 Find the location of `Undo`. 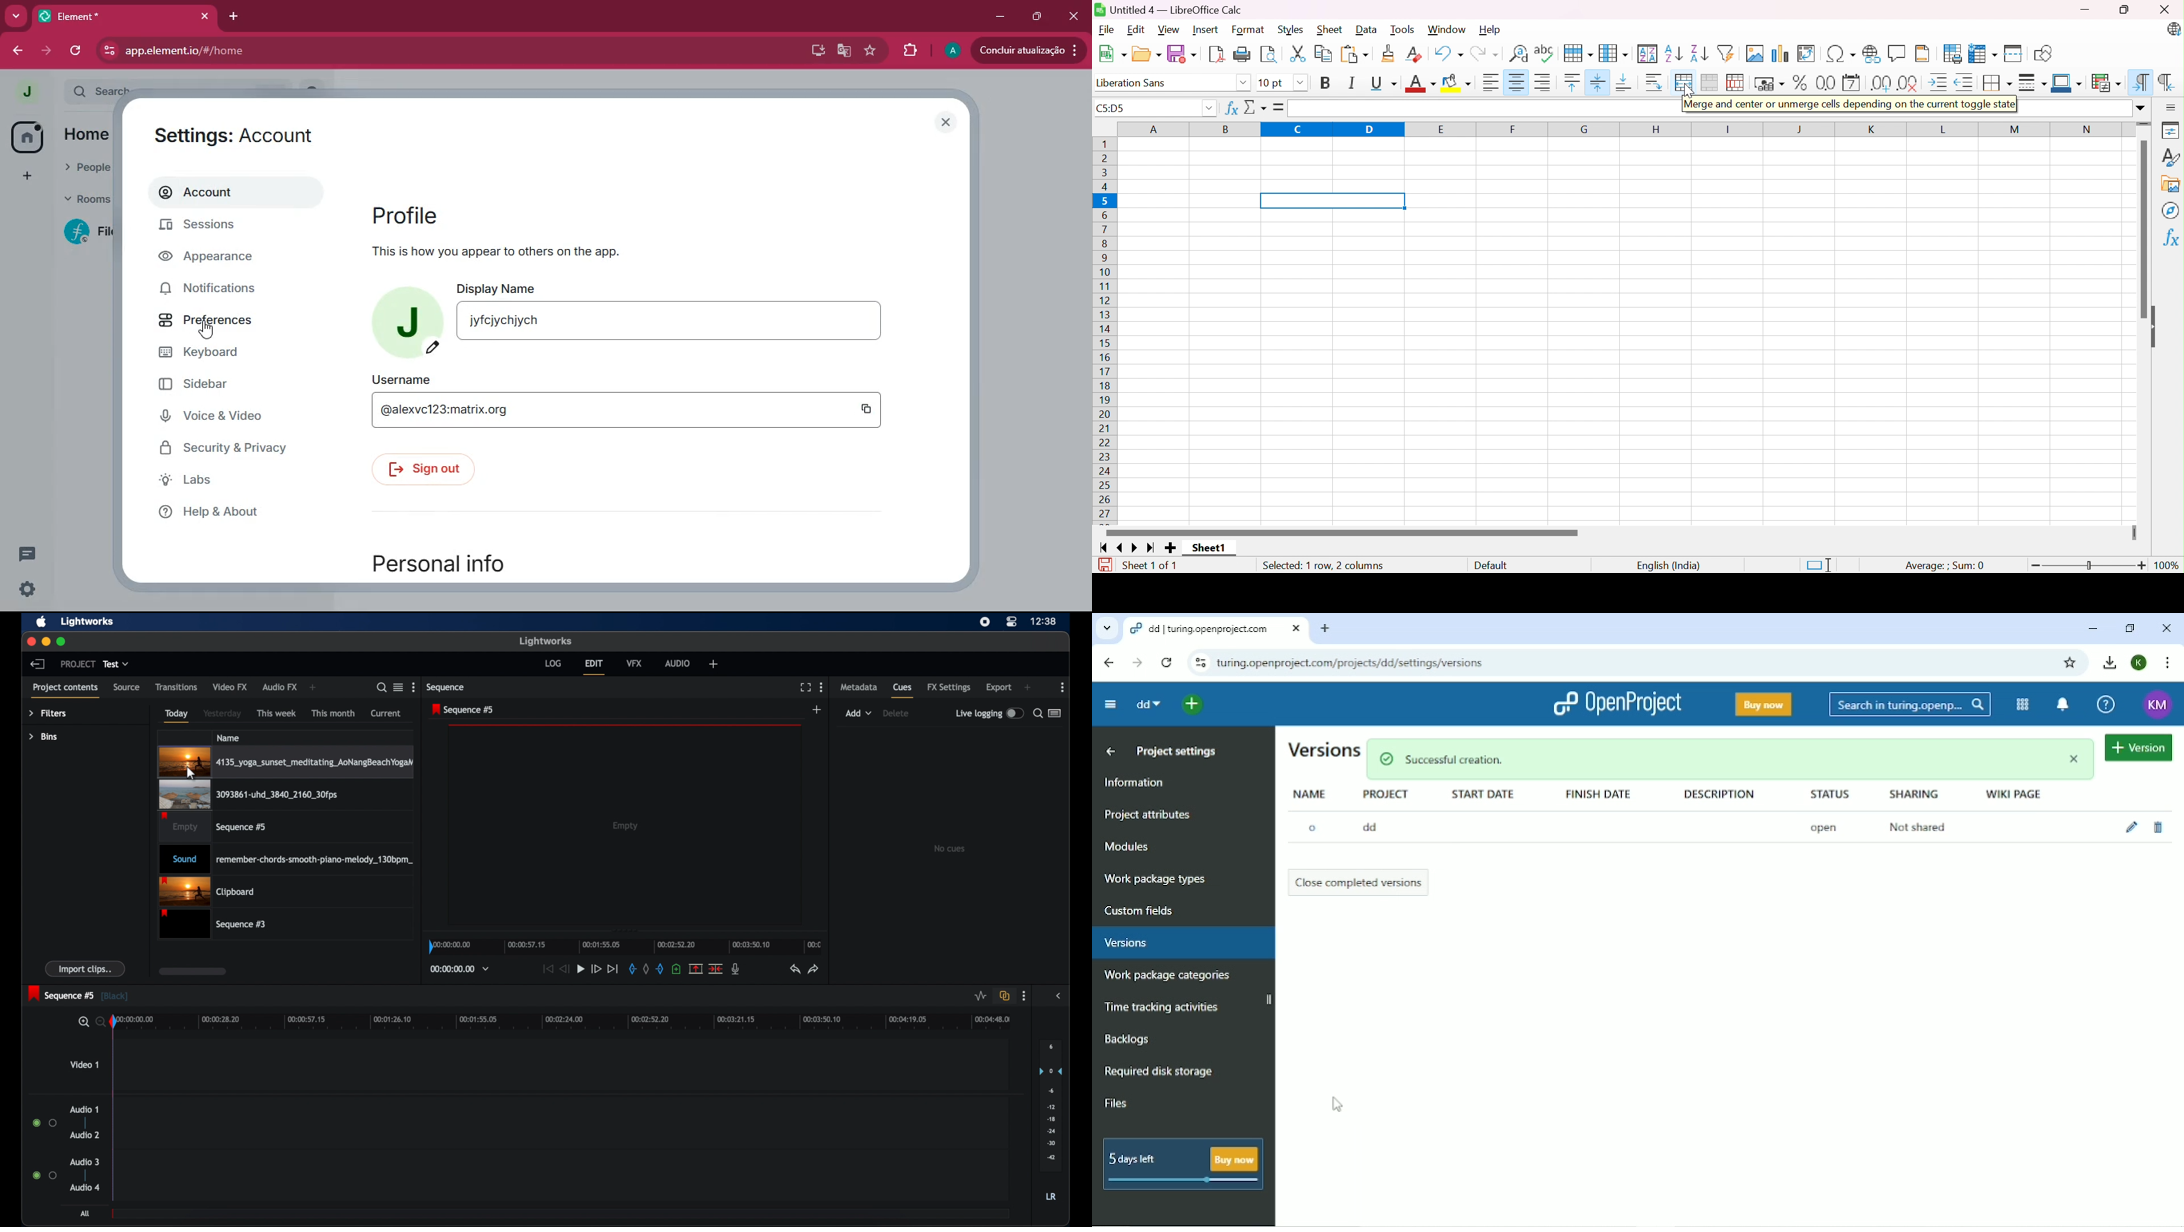

Undo is located at coordinates (1448, 52).